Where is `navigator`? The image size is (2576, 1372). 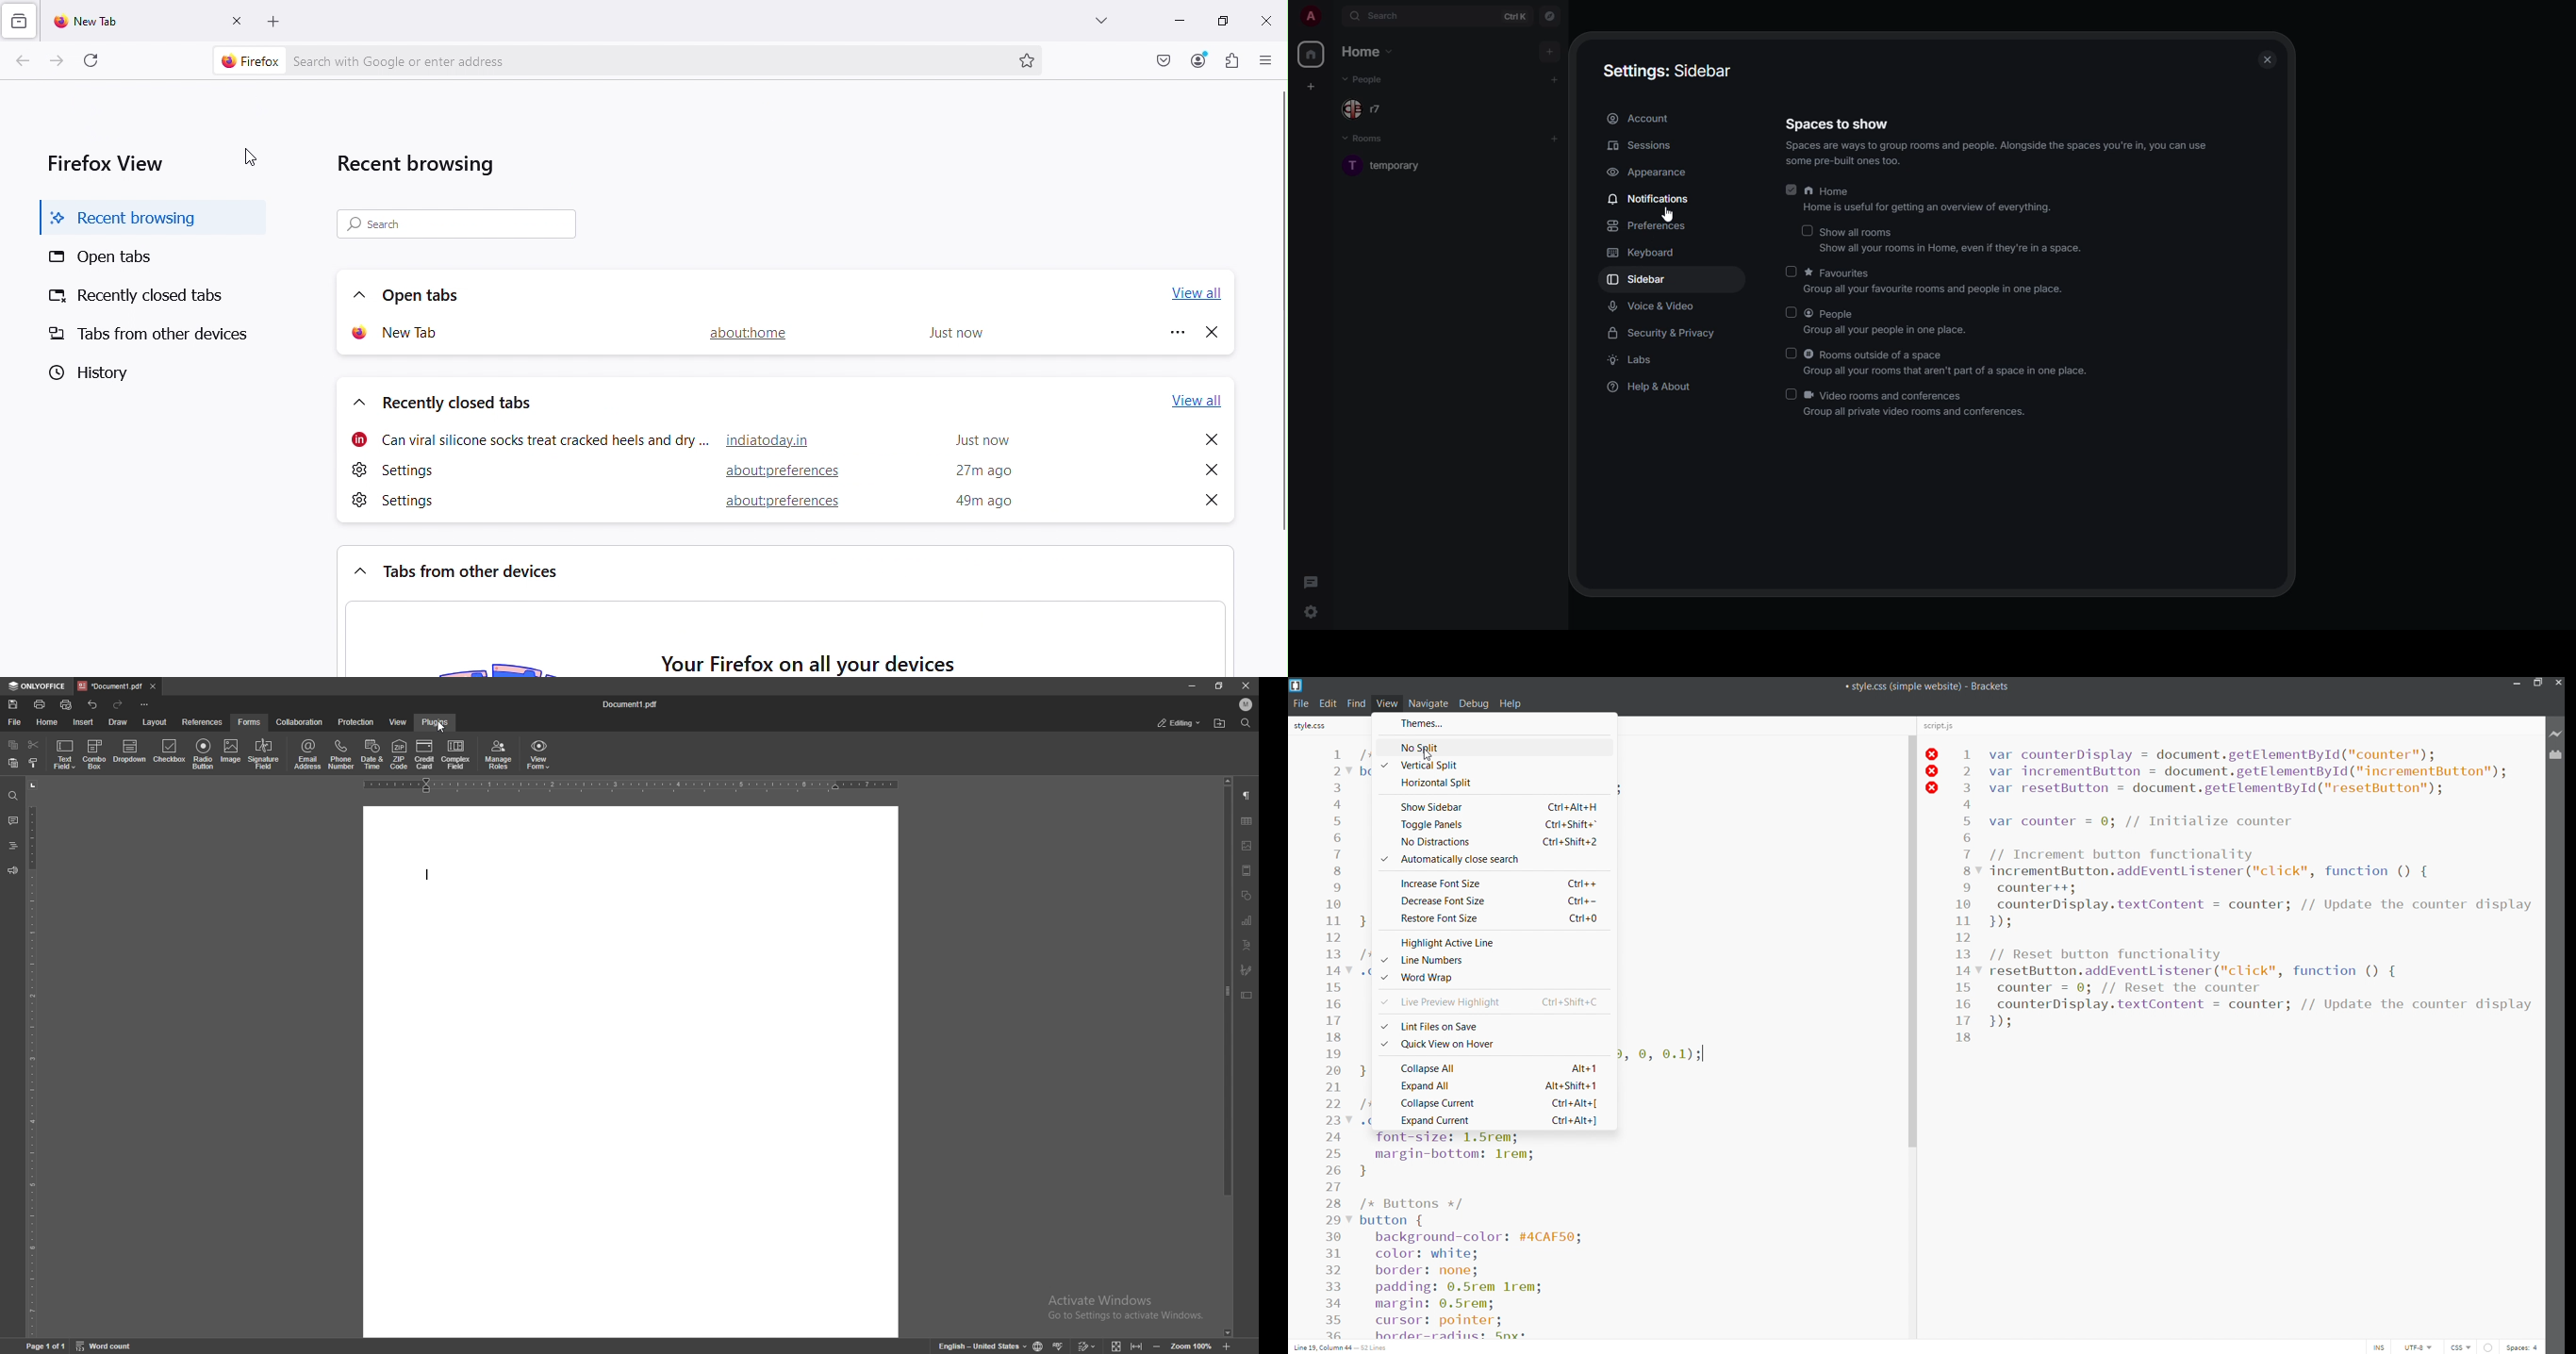
navigator is located at coordinates (1548, 15).